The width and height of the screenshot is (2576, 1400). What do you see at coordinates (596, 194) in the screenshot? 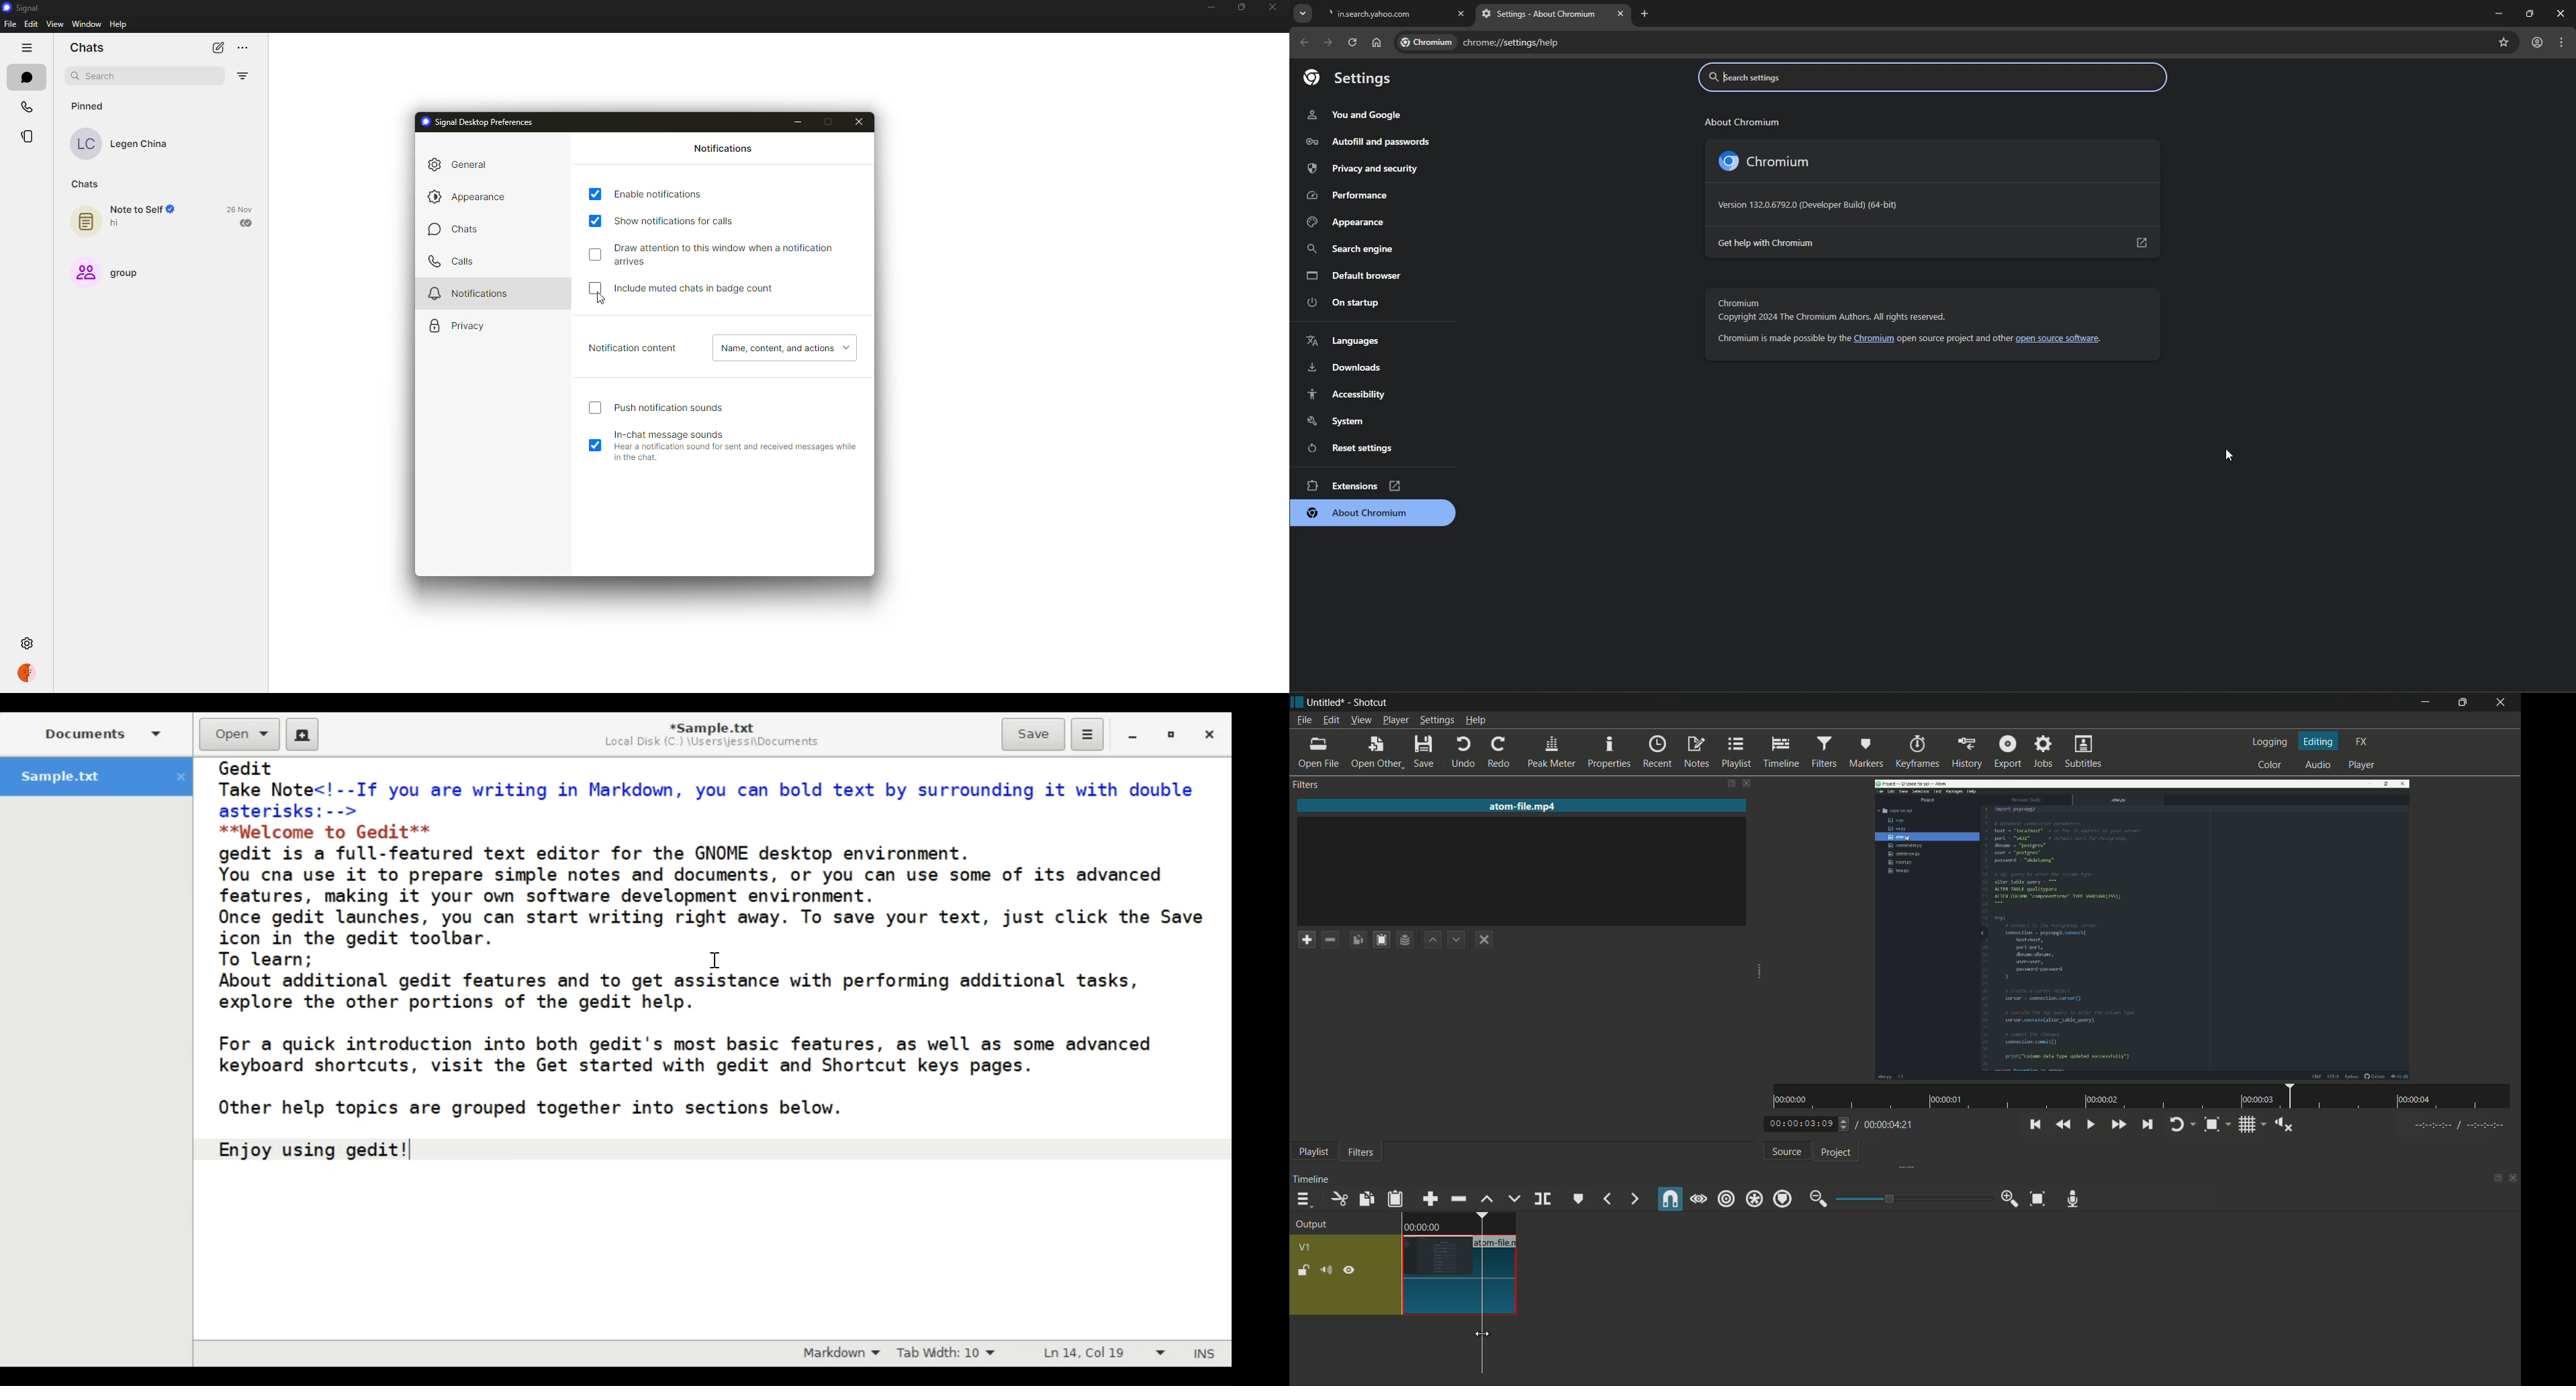
I see `enabled` at bounding box center [596, 194].